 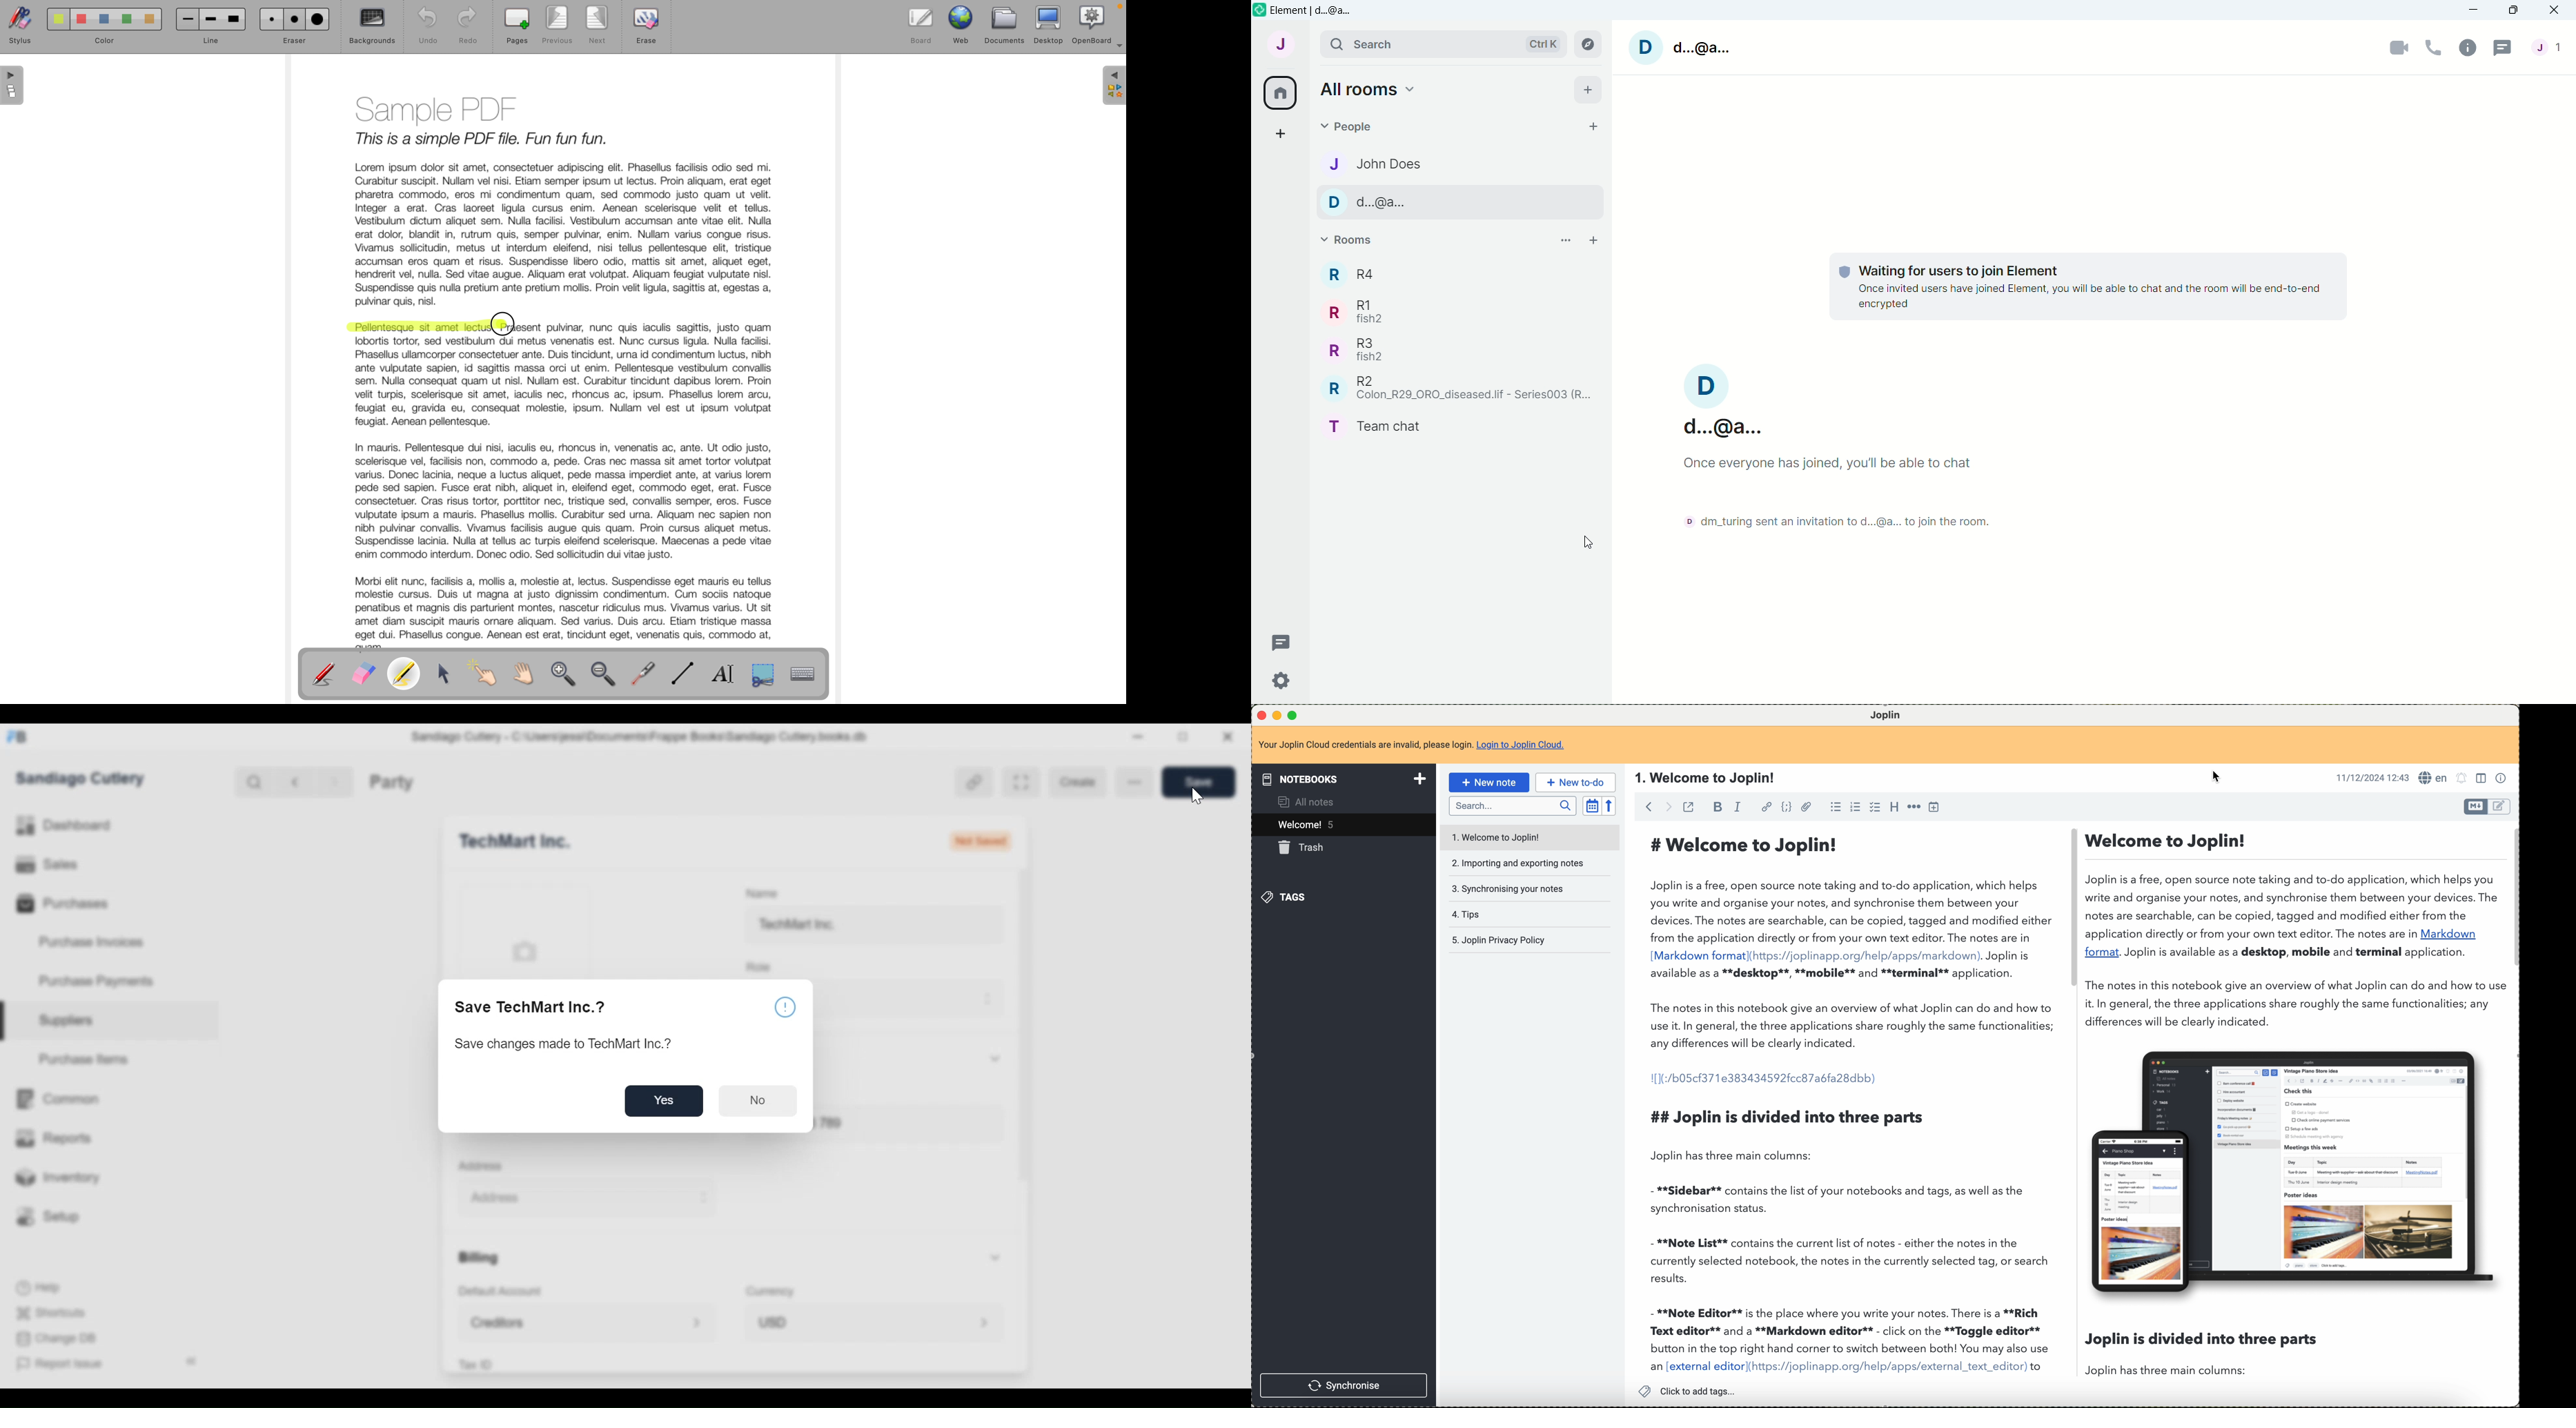 What do you see at coordinates (1113, 86) in the screenshot?
I see `sidebar` at bounding box center [1113, 86].